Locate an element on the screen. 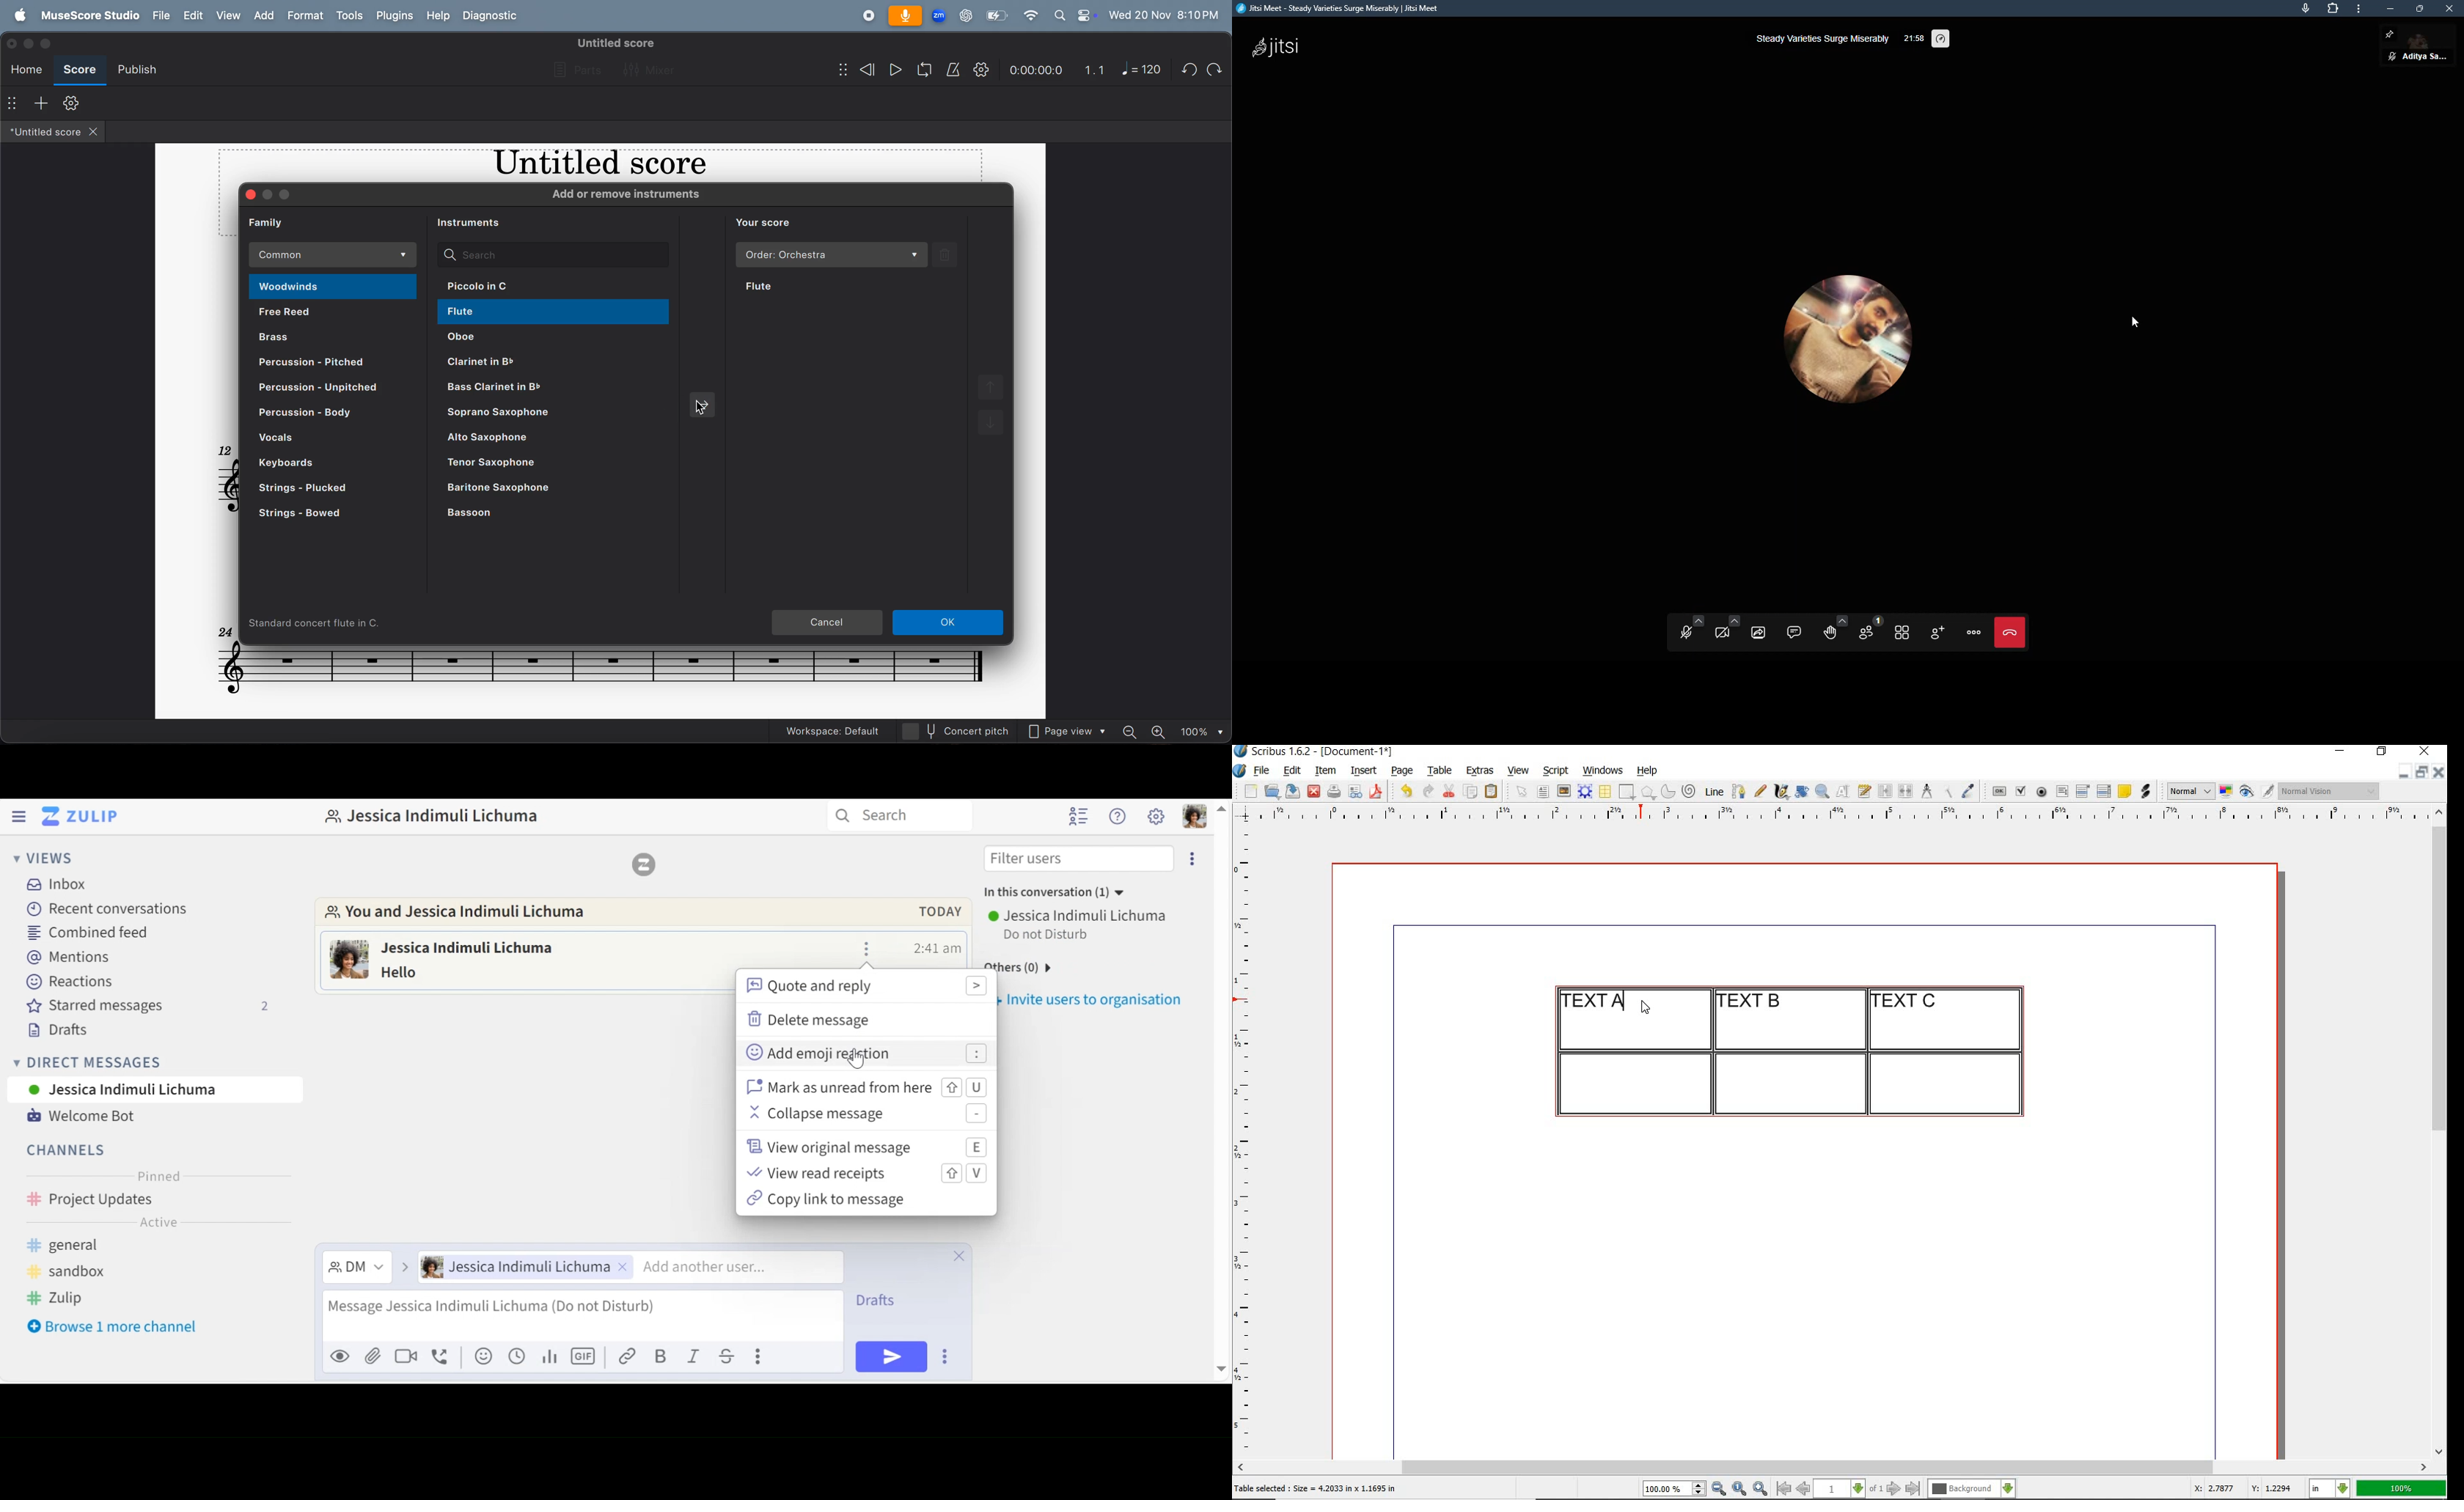  basson is located at coordinates (548, 514).